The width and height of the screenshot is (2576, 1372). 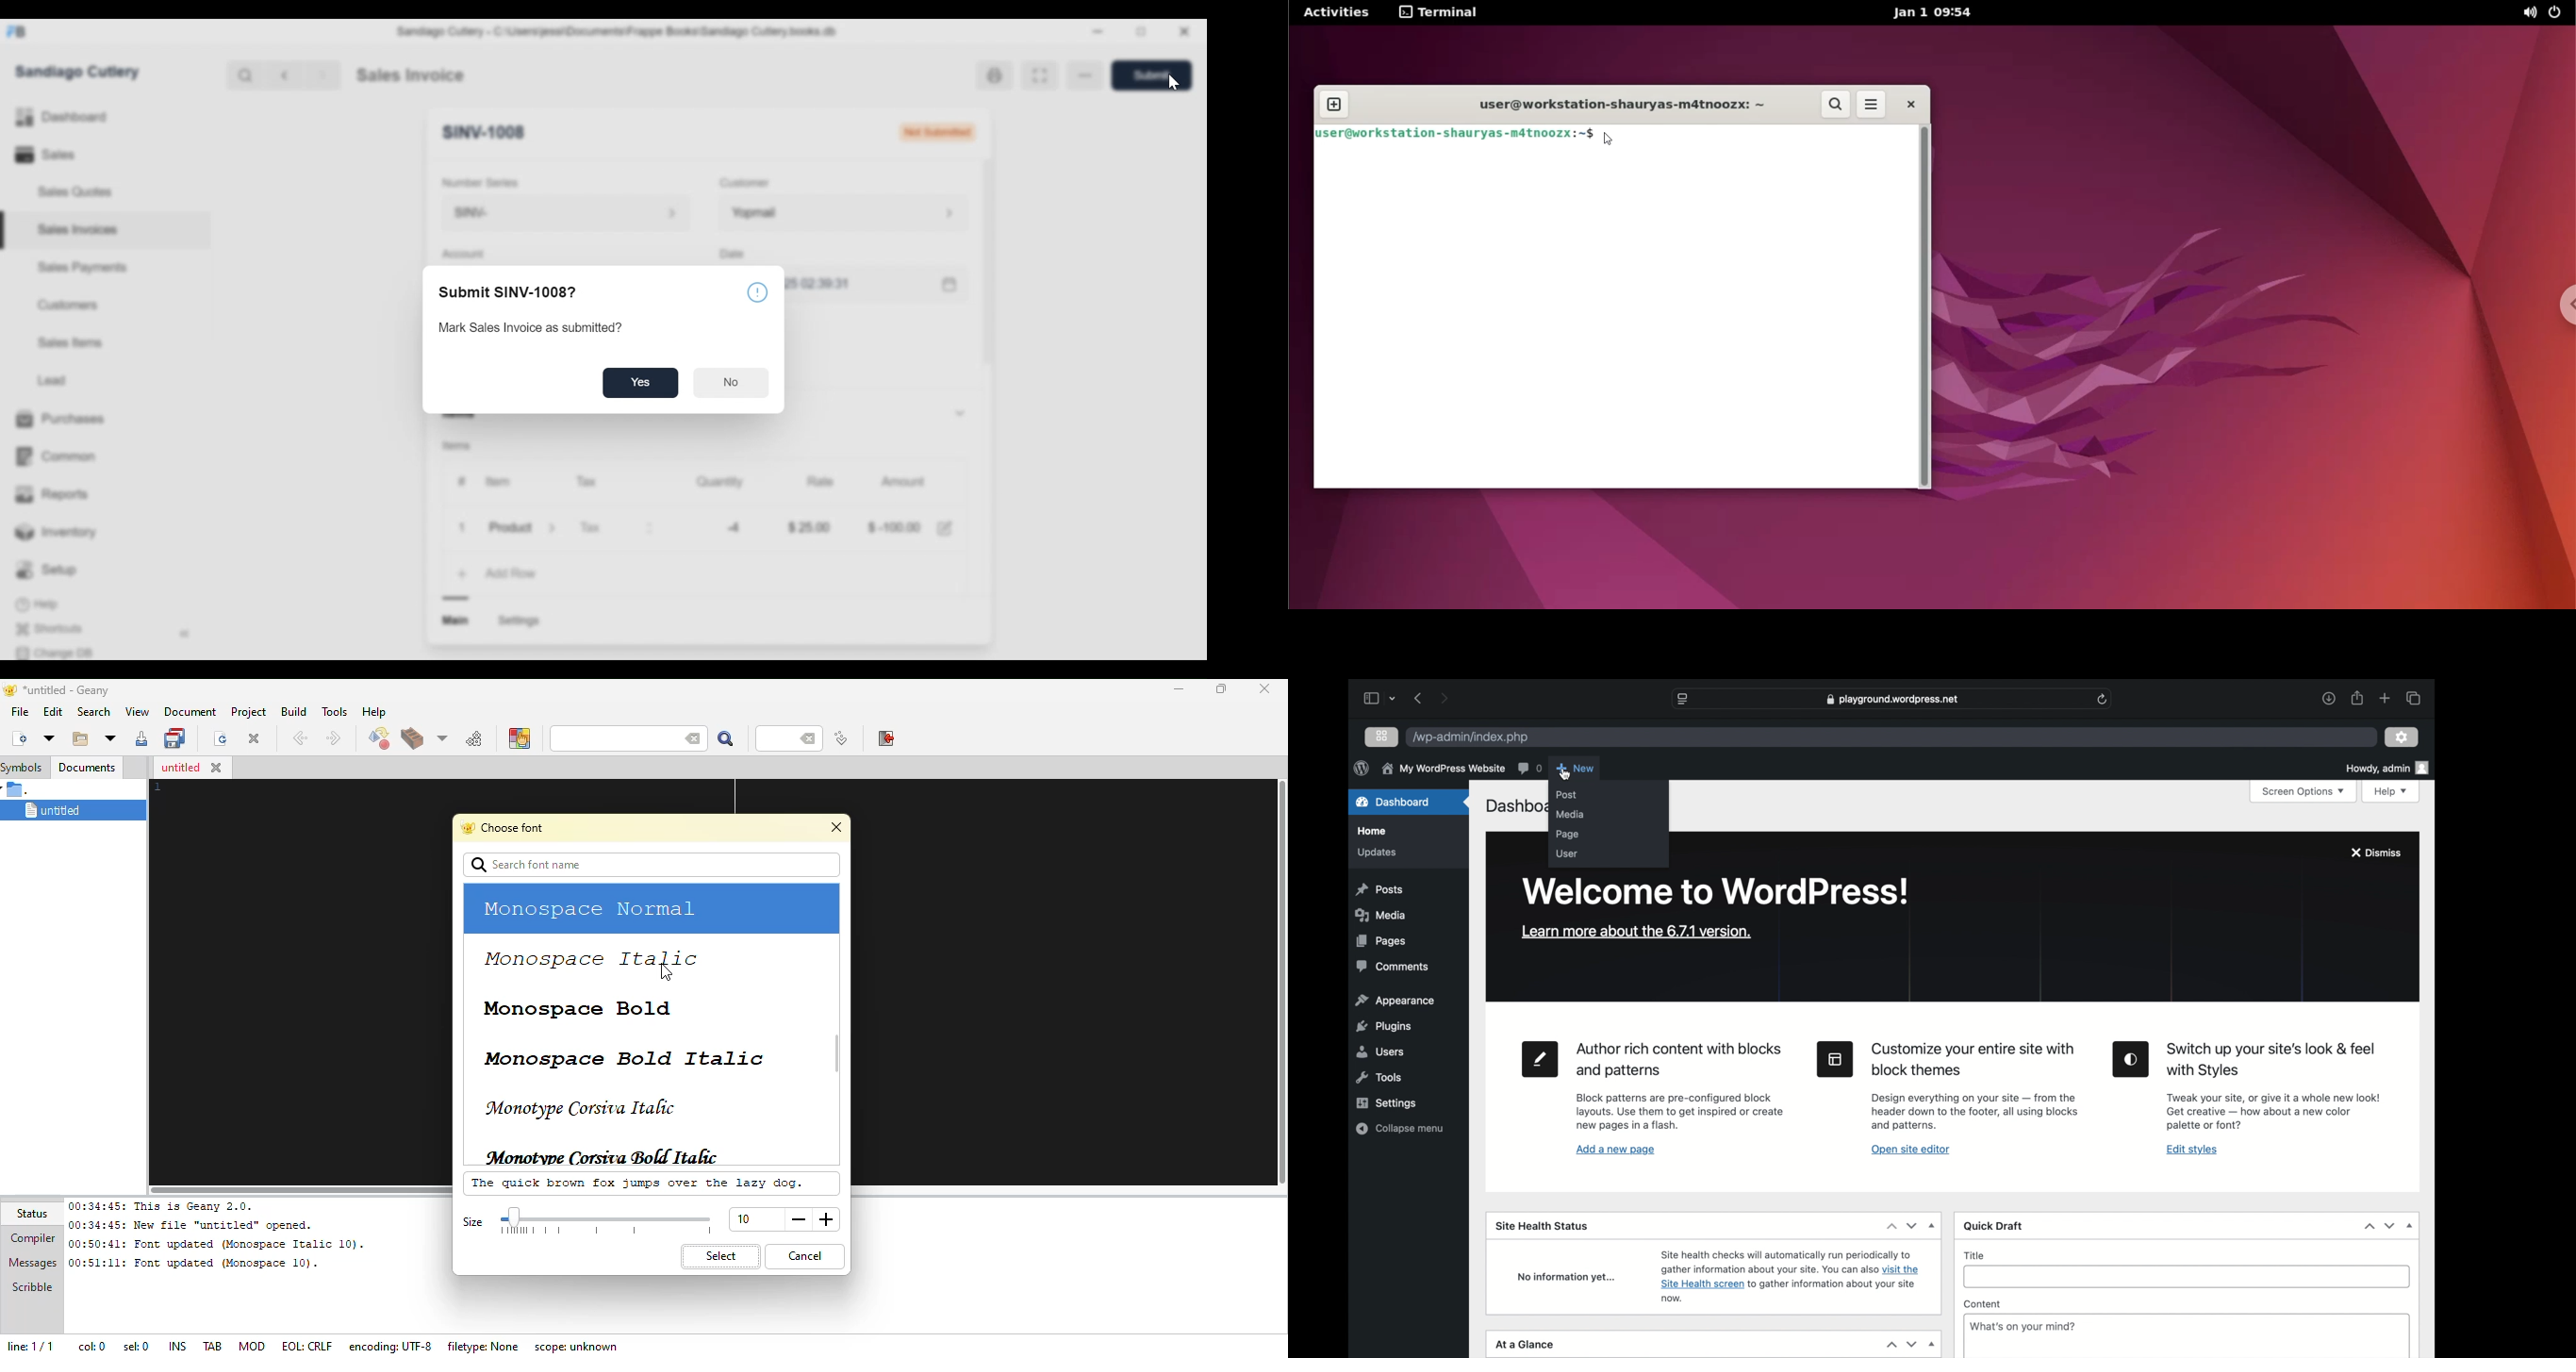 What do you see at coordinates (1683, 699) in the screenshot?
I see `website settings` at bounding box center [1683, 699].